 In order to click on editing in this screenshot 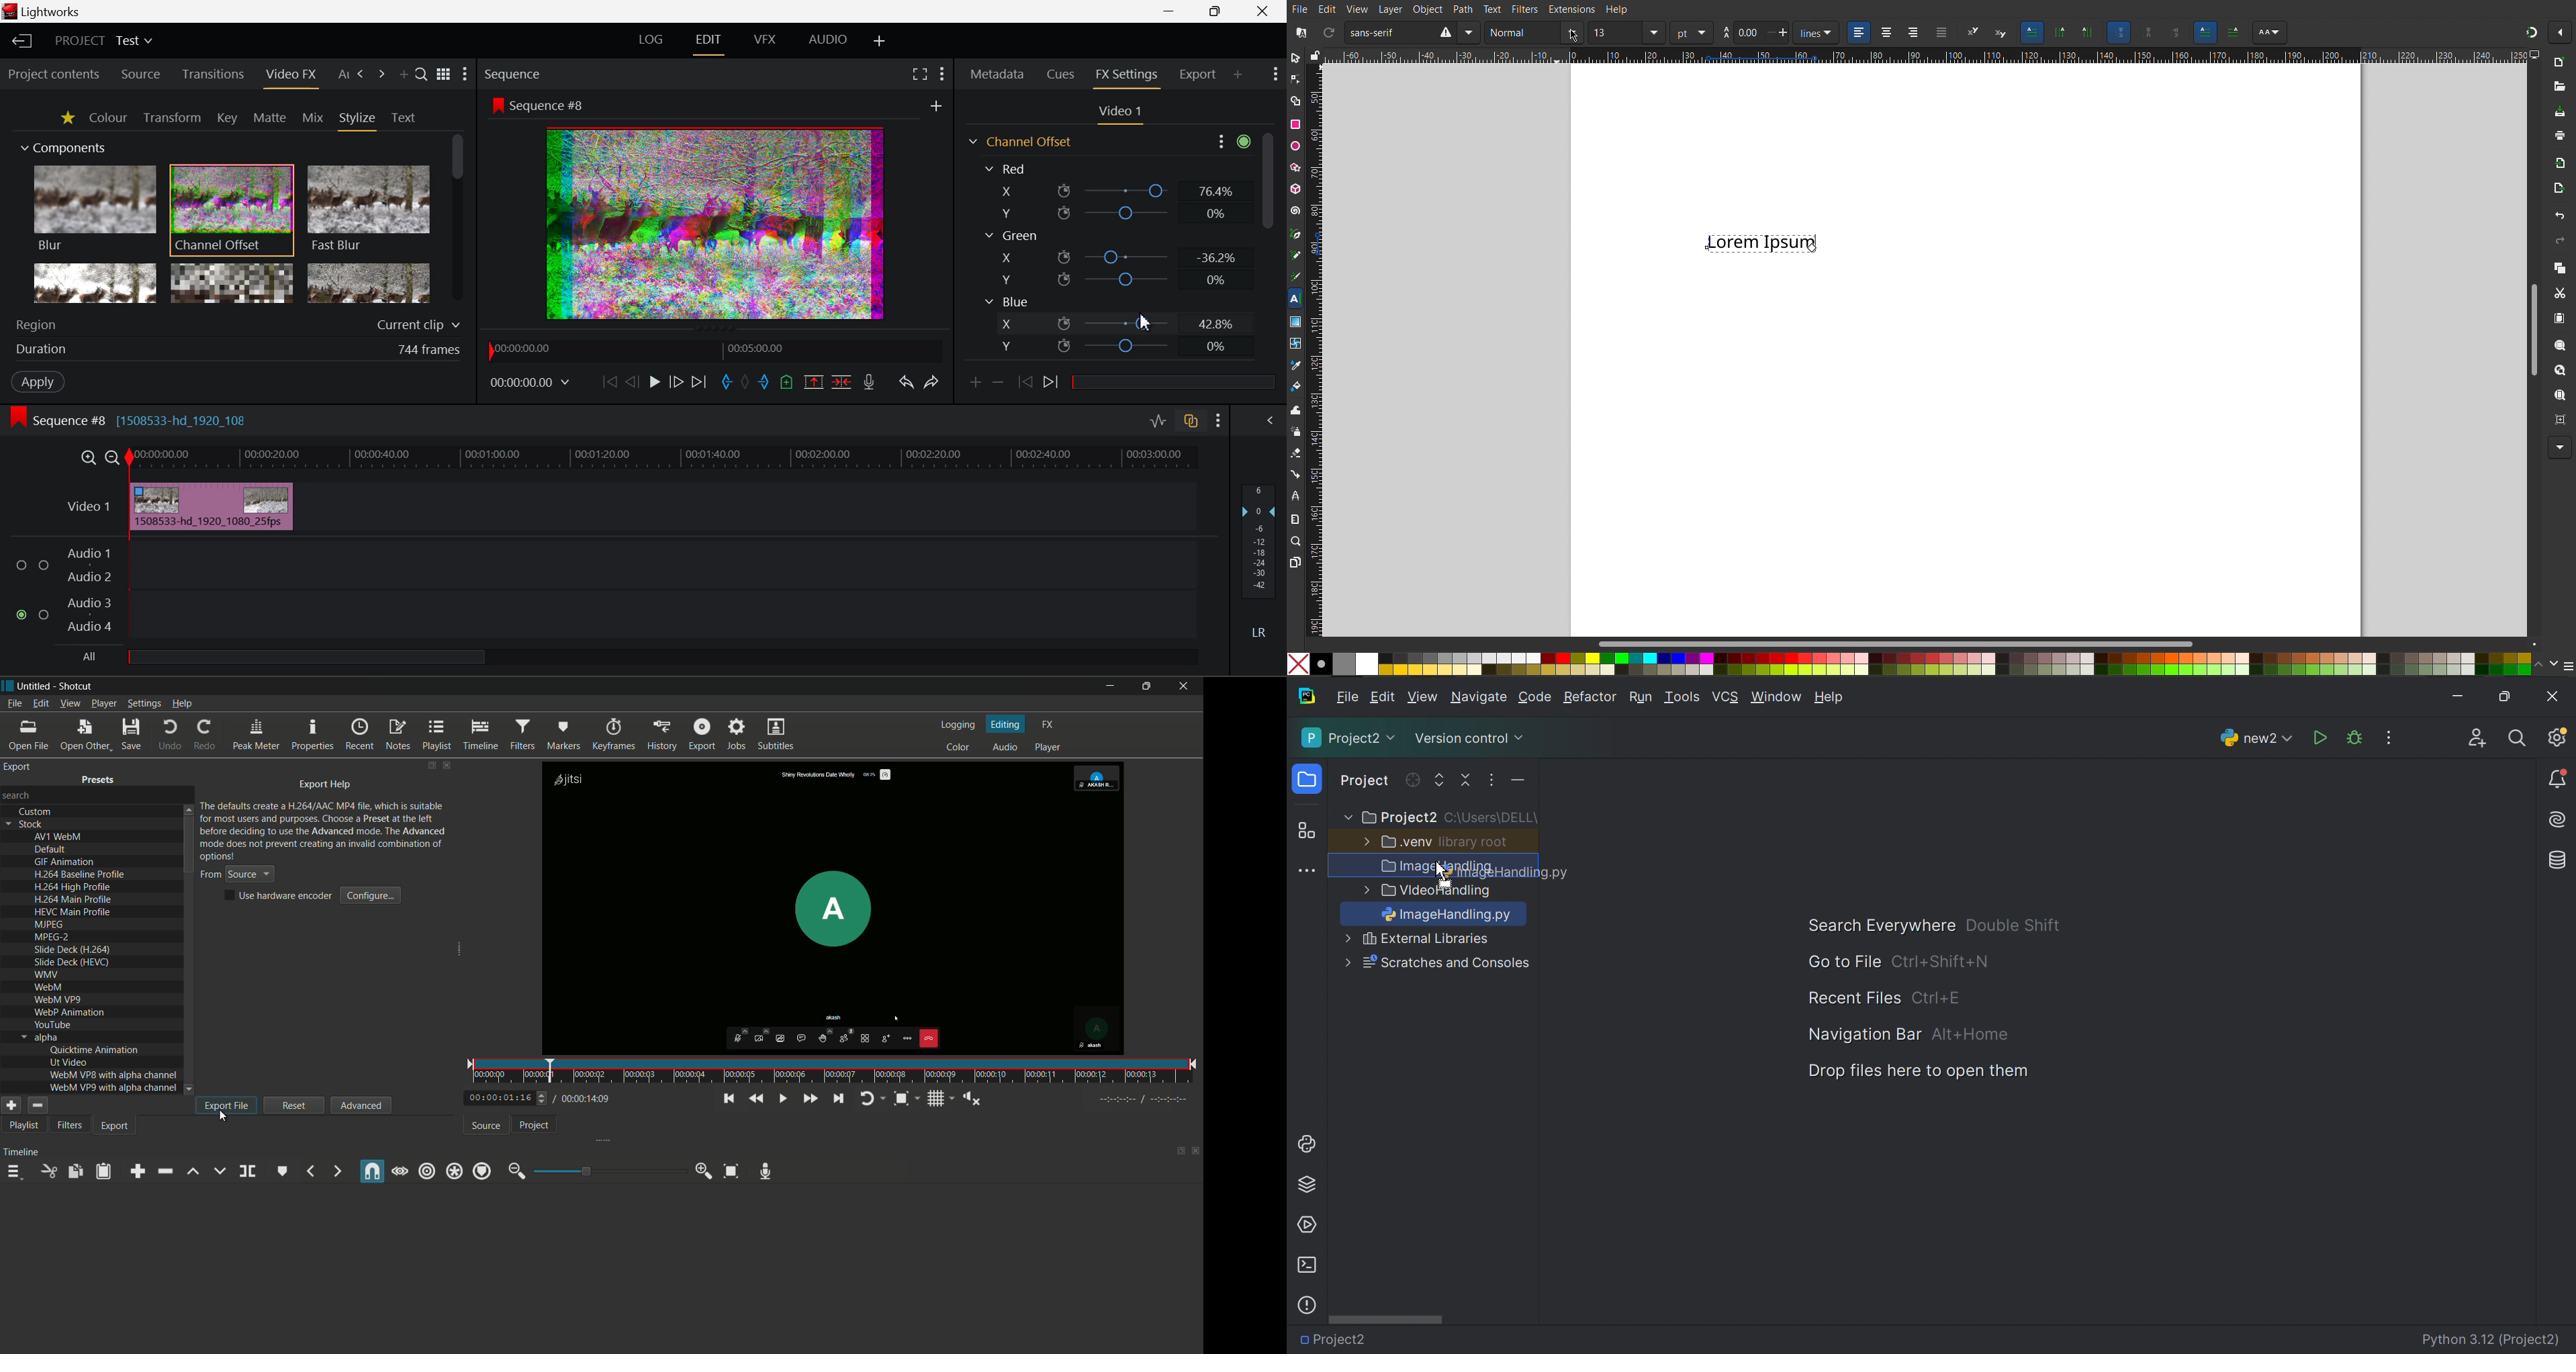, I will do `click(1005, 725)`.